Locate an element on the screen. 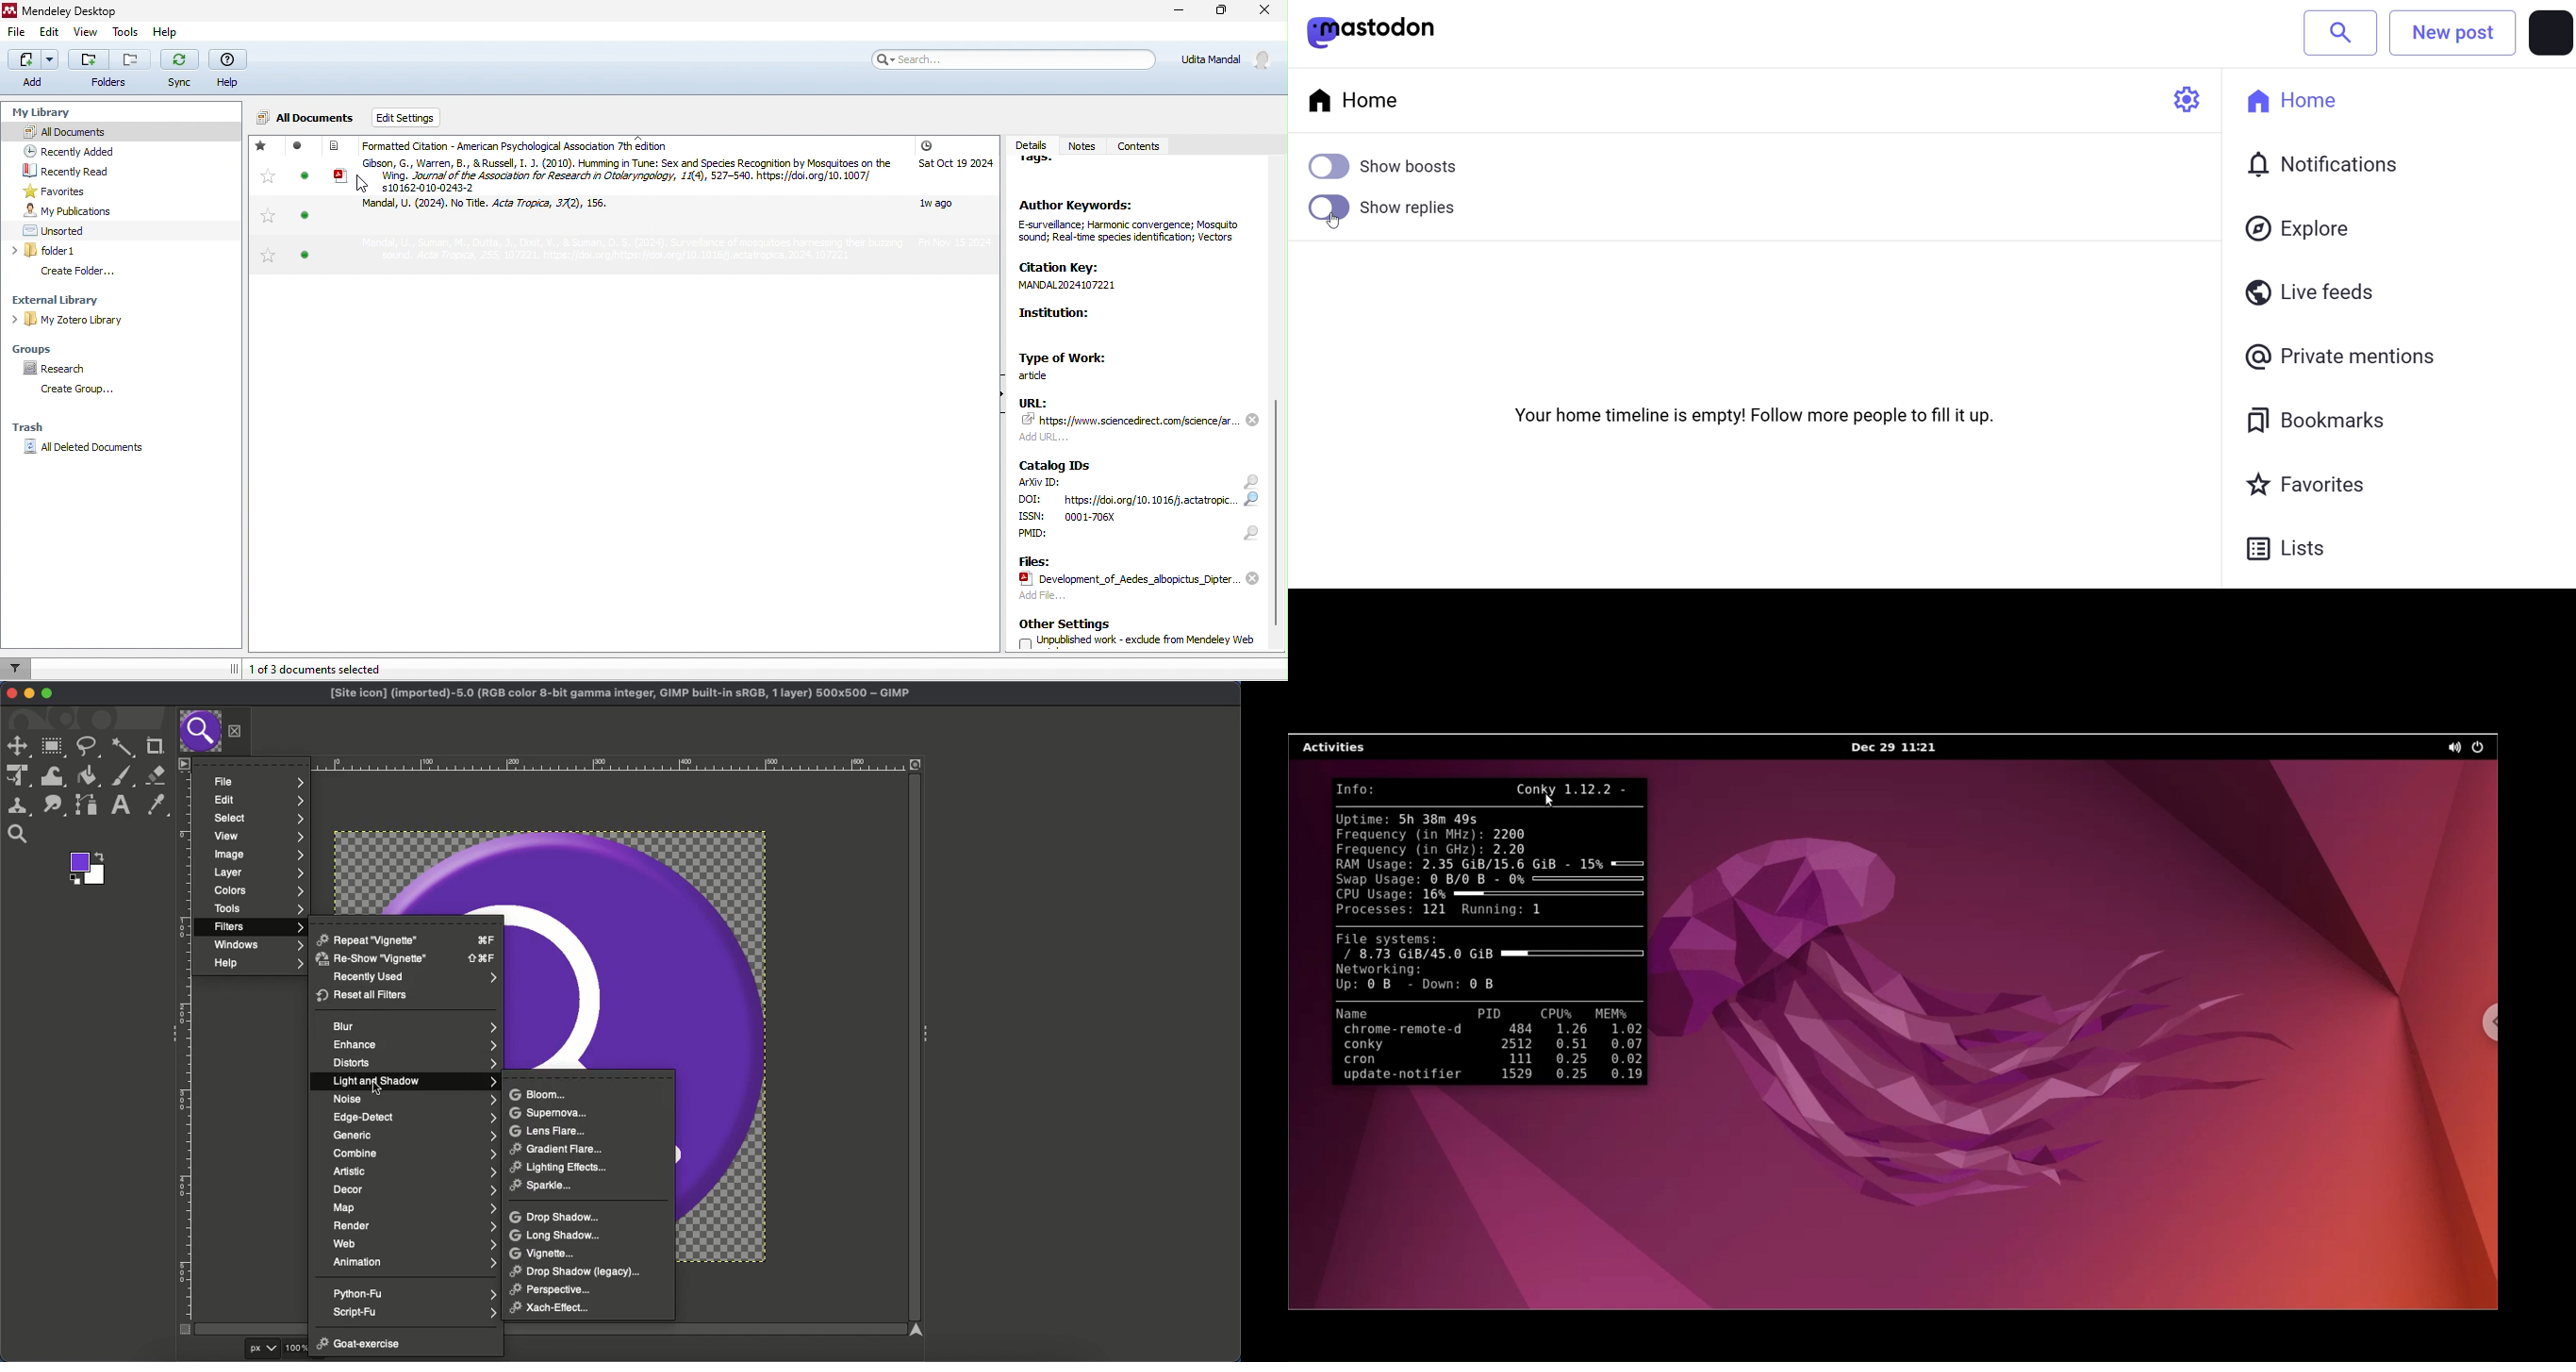 The height and width of the screenshot is (1372, 2576). Layers is located at coordinates (259, 873).